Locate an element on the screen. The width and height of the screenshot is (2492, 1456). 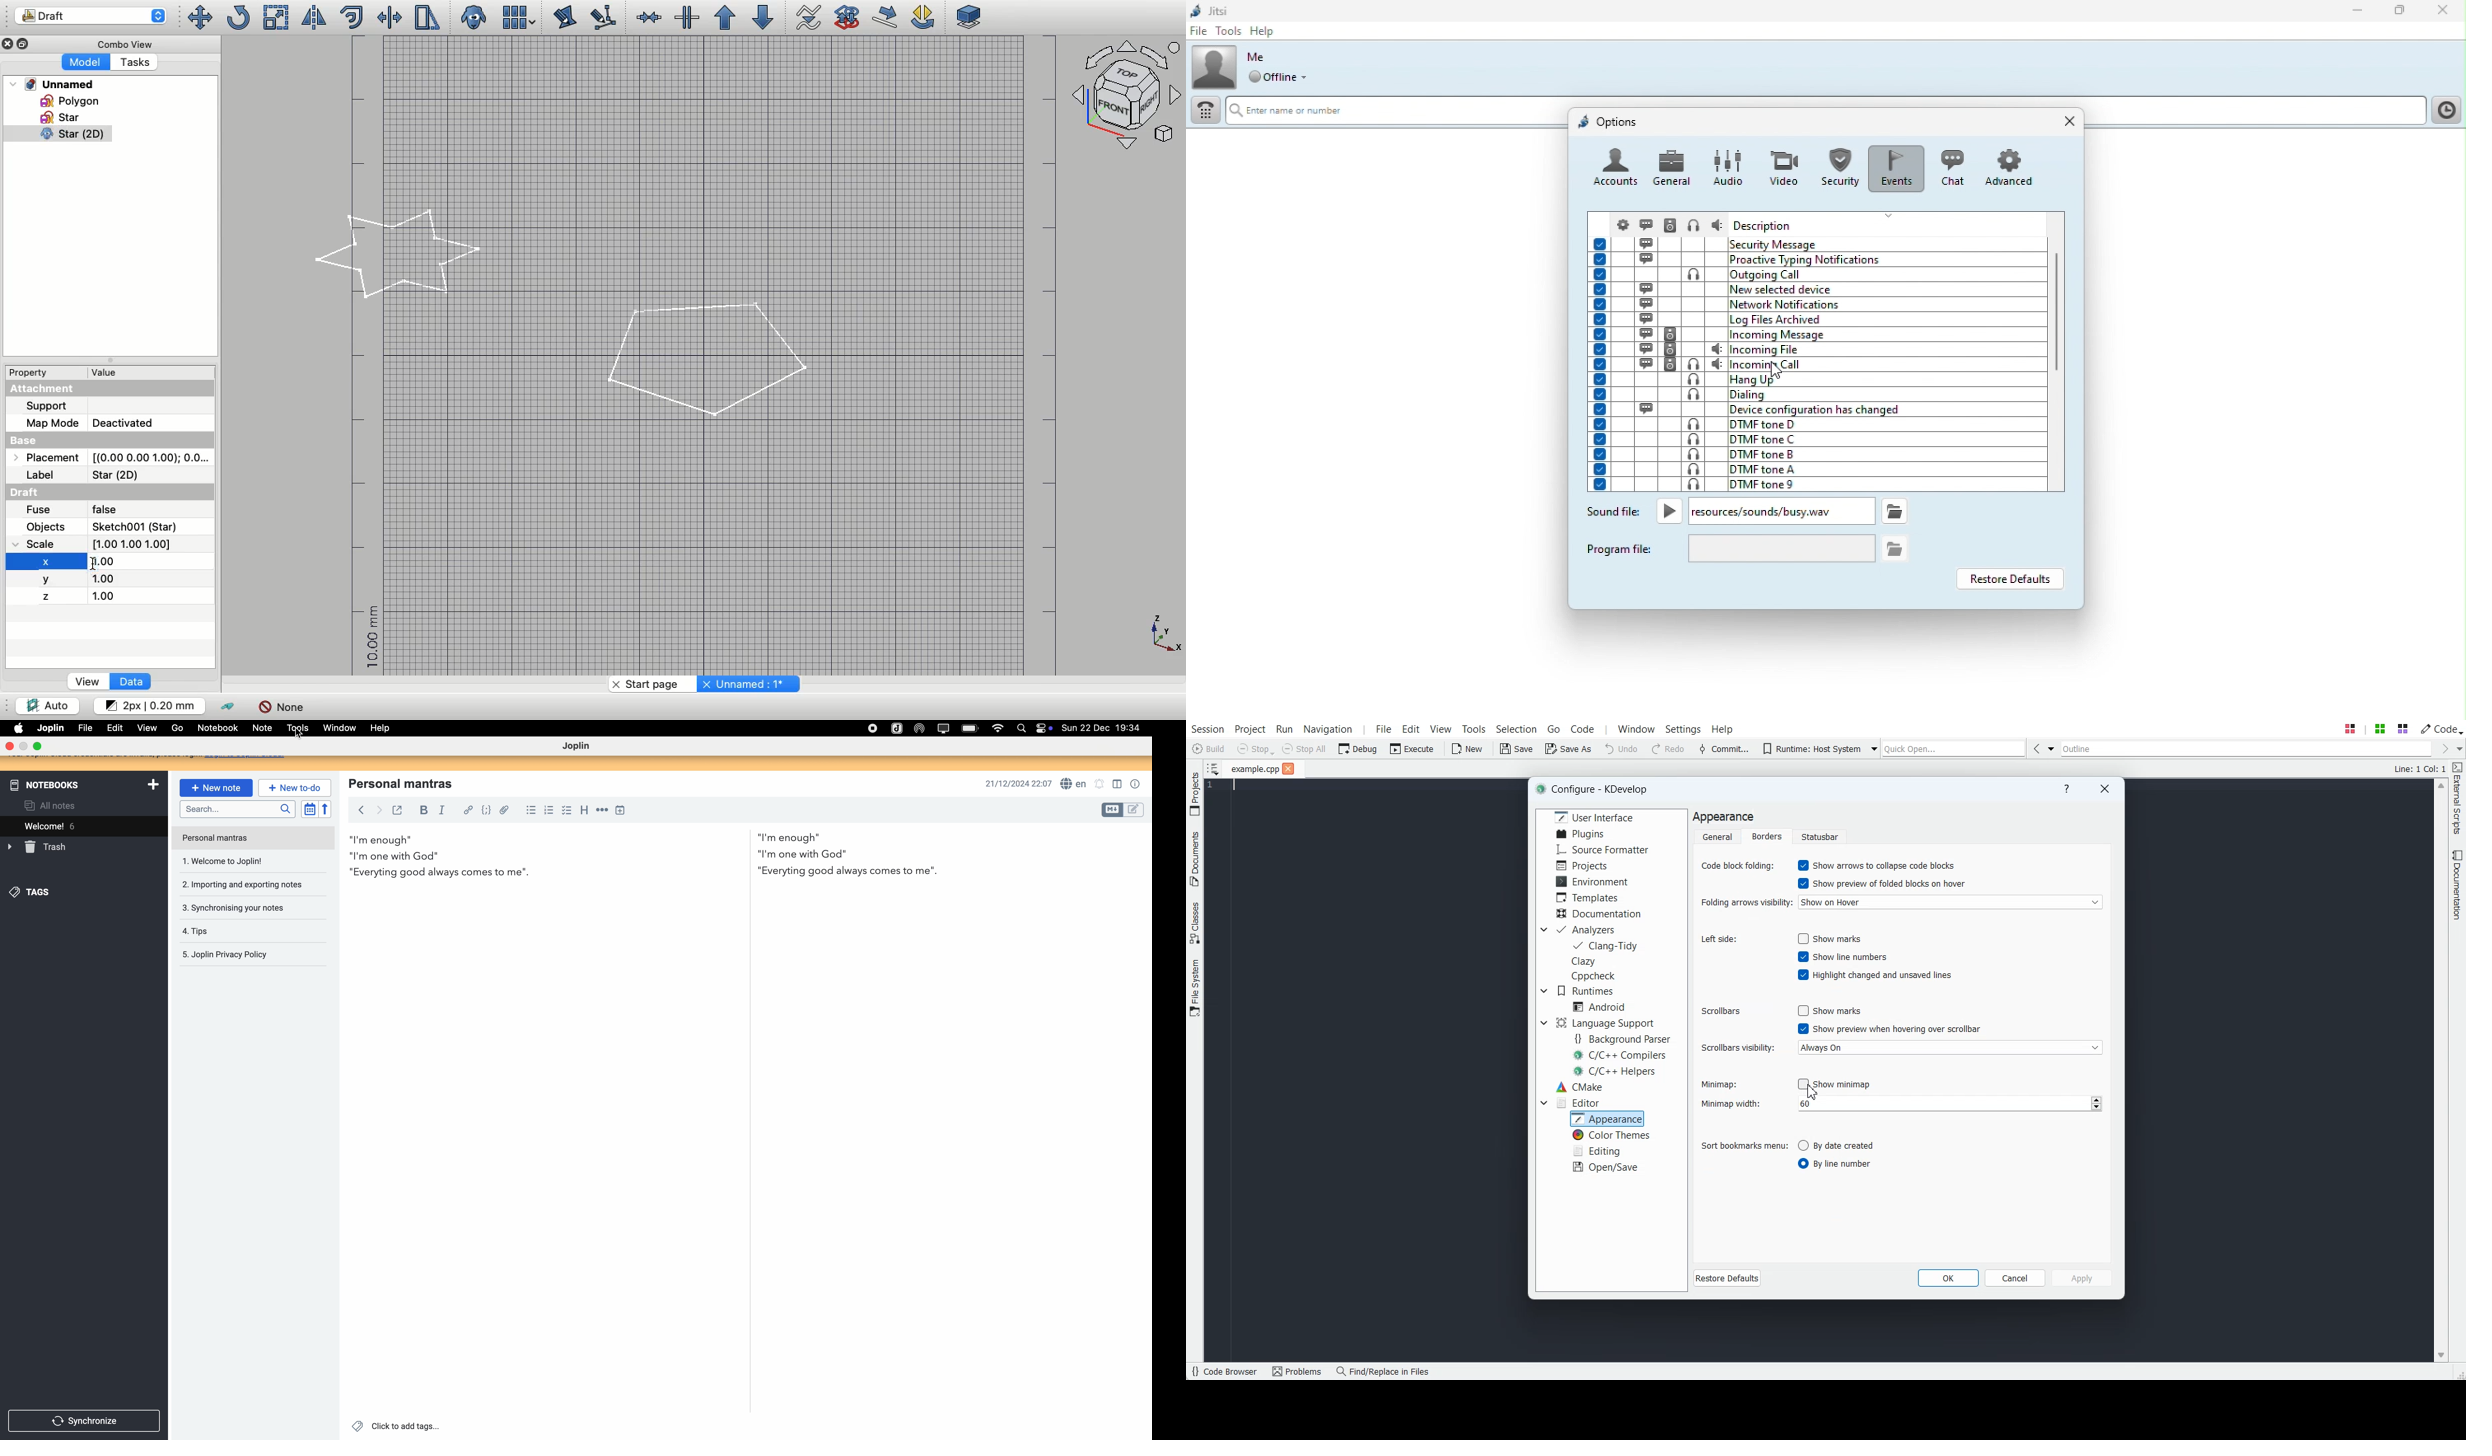
Joplin is located at coordinates (51, 727).